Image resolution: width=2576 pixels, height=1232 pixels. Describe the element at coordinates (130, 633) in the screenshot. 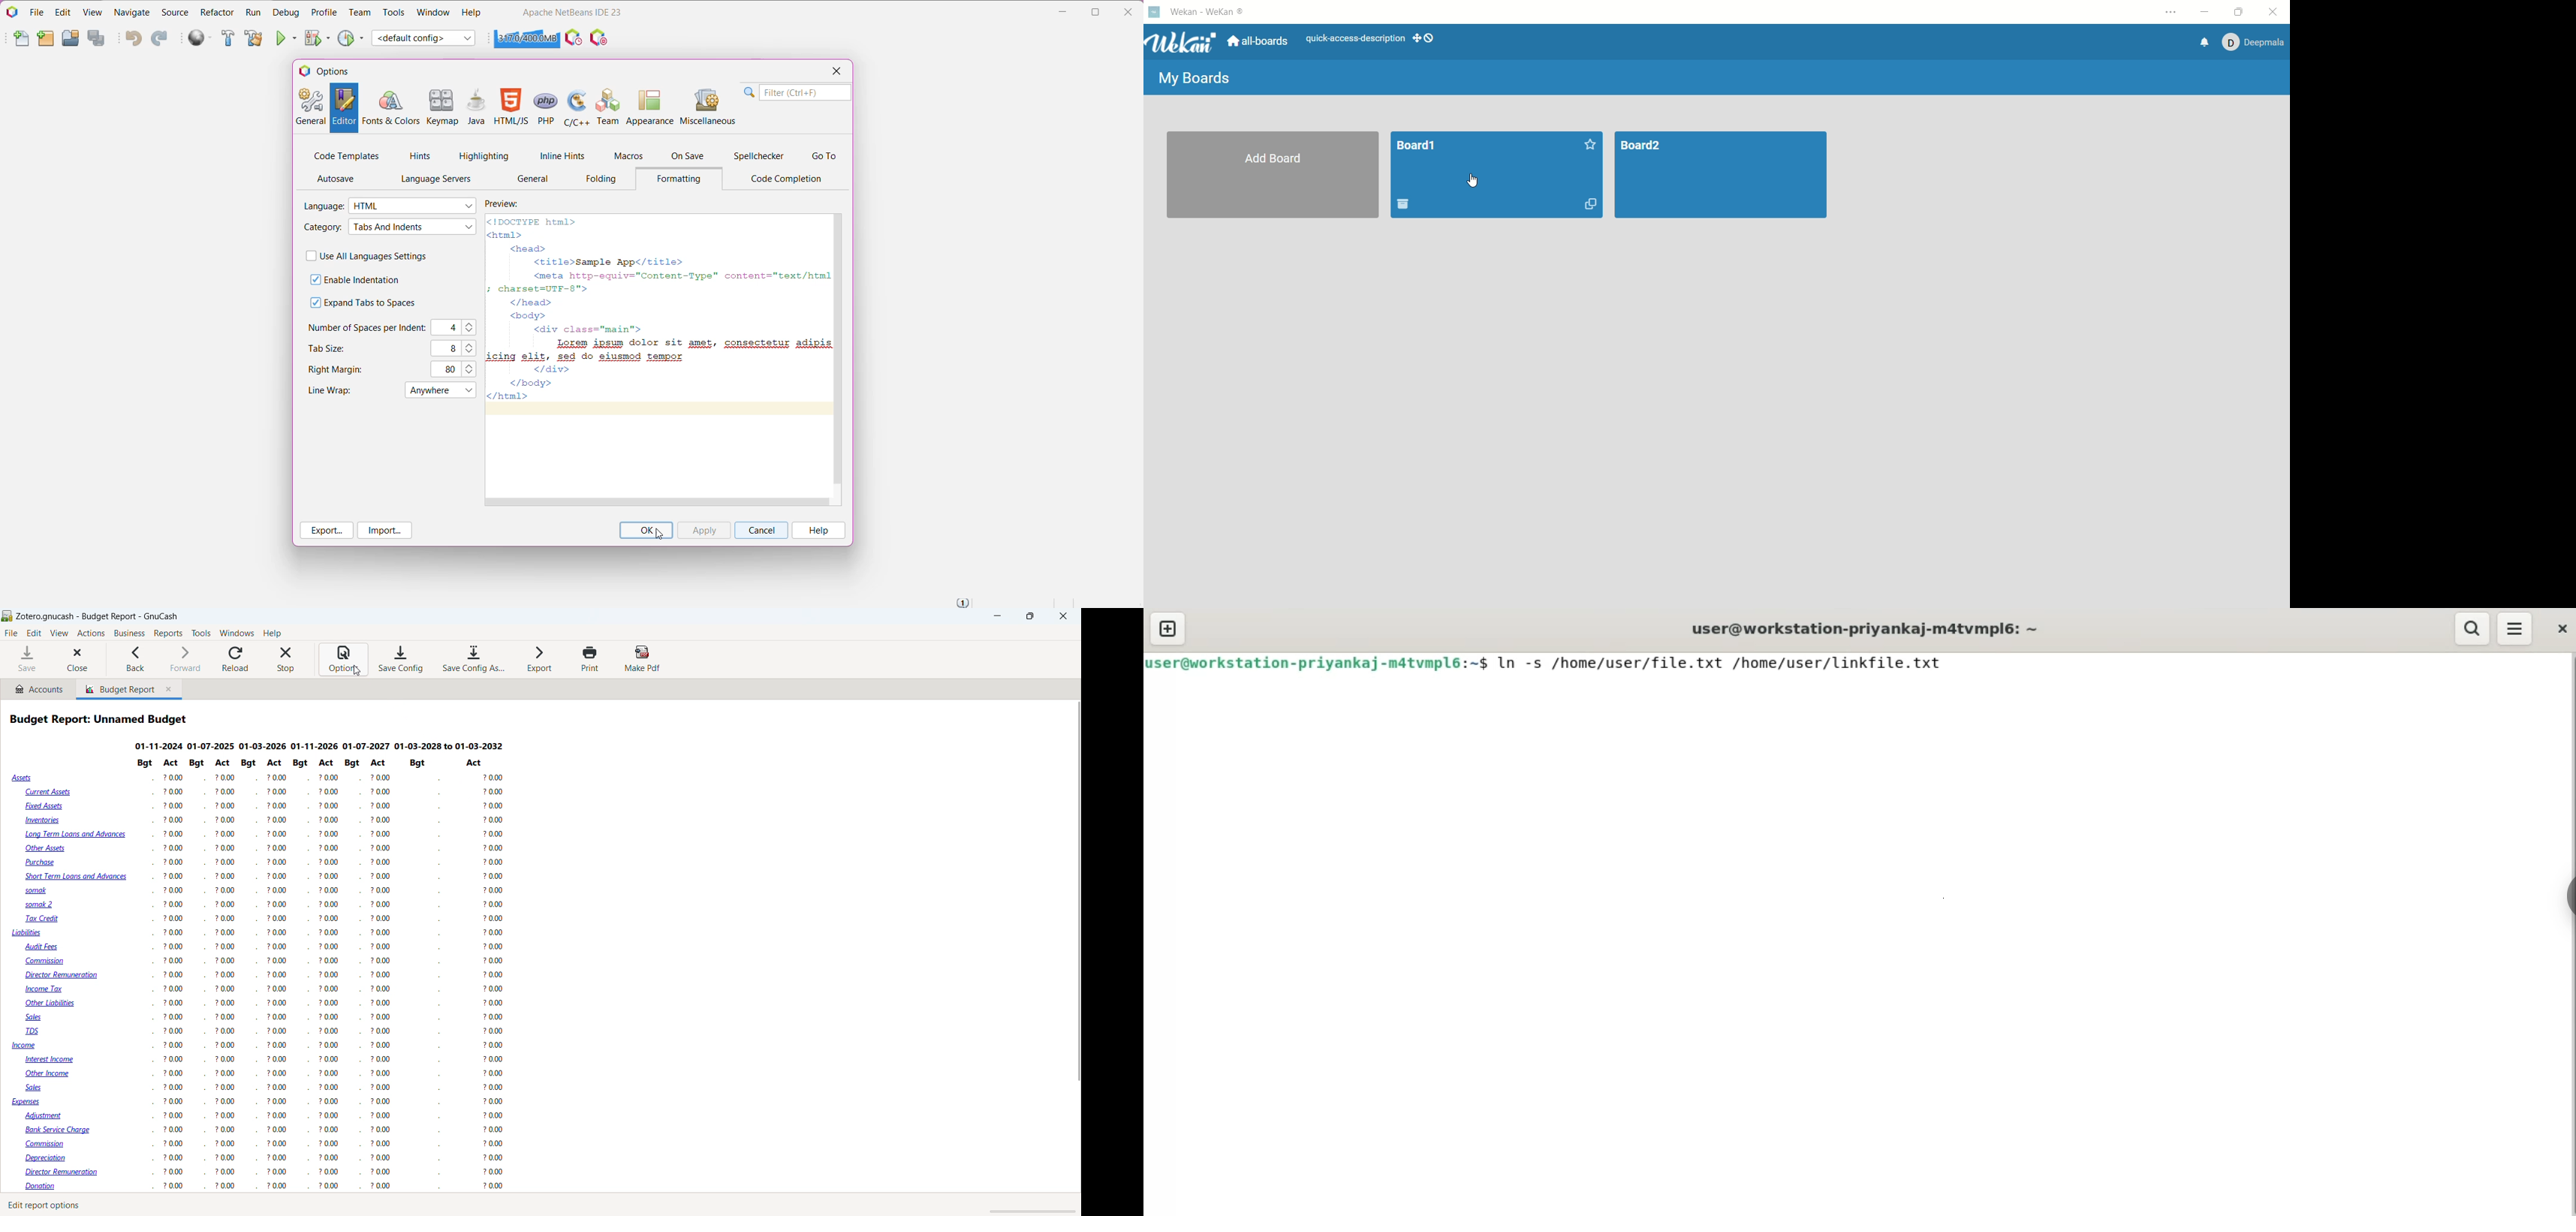

I see `business` at that location.